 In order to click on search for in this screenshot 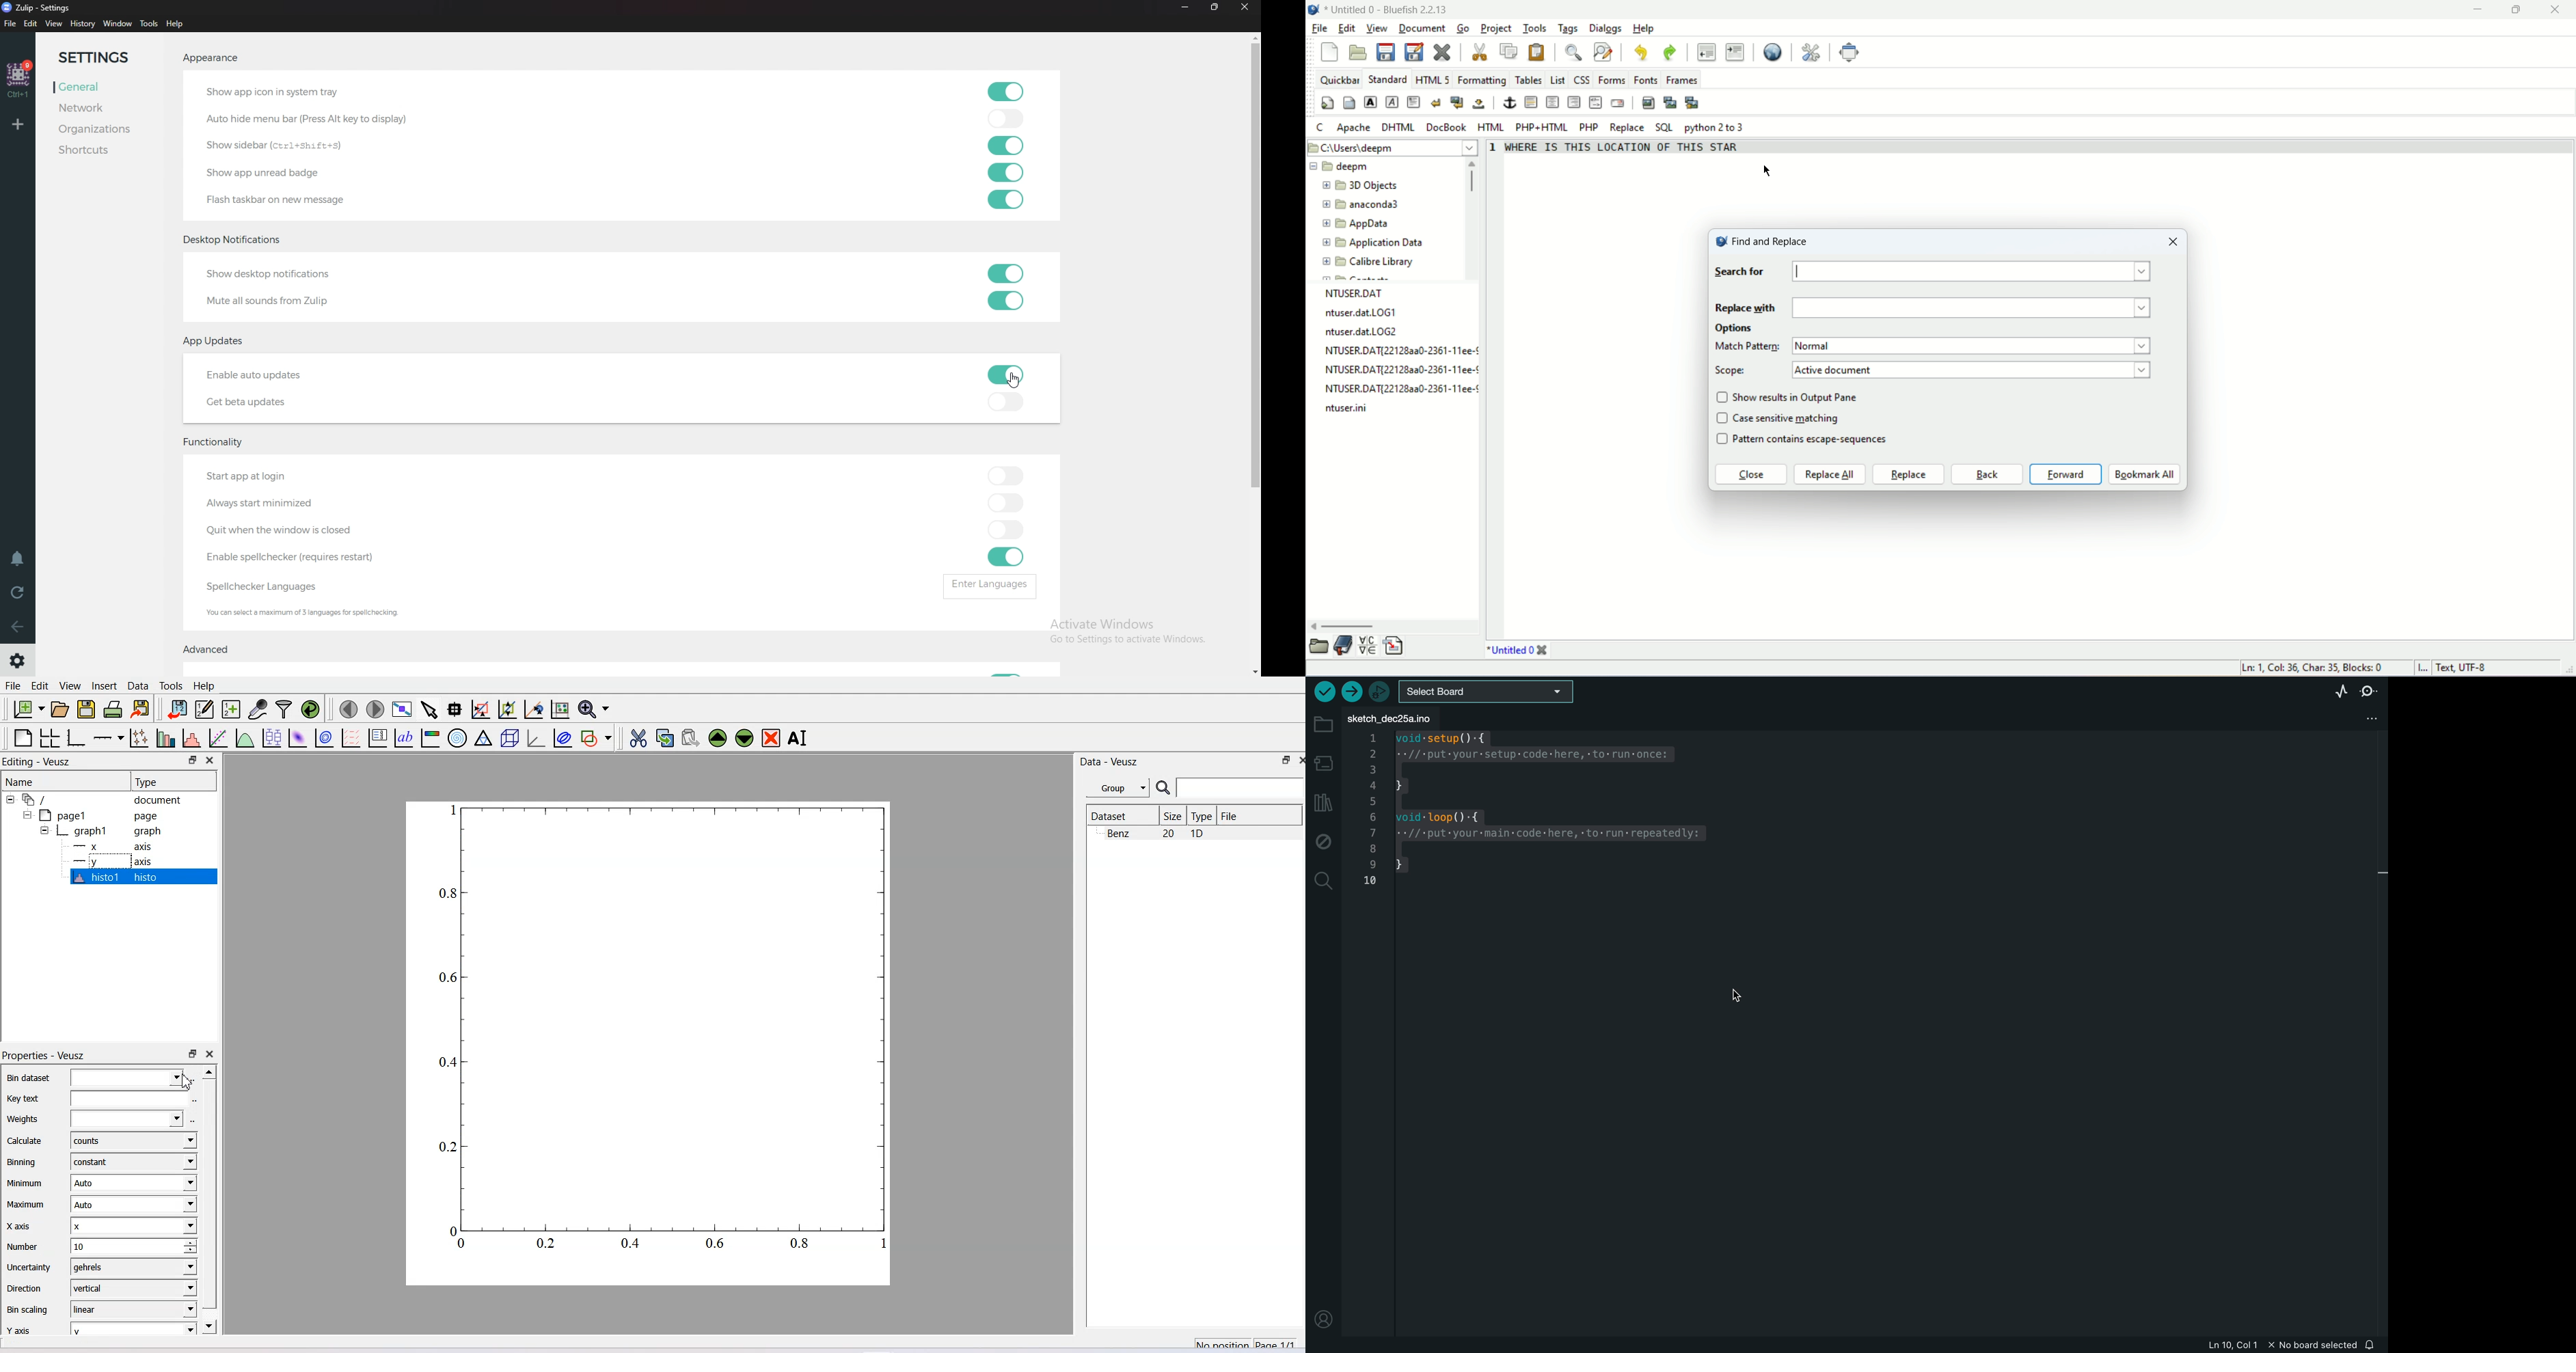, I will do `click(1739, 273)`.